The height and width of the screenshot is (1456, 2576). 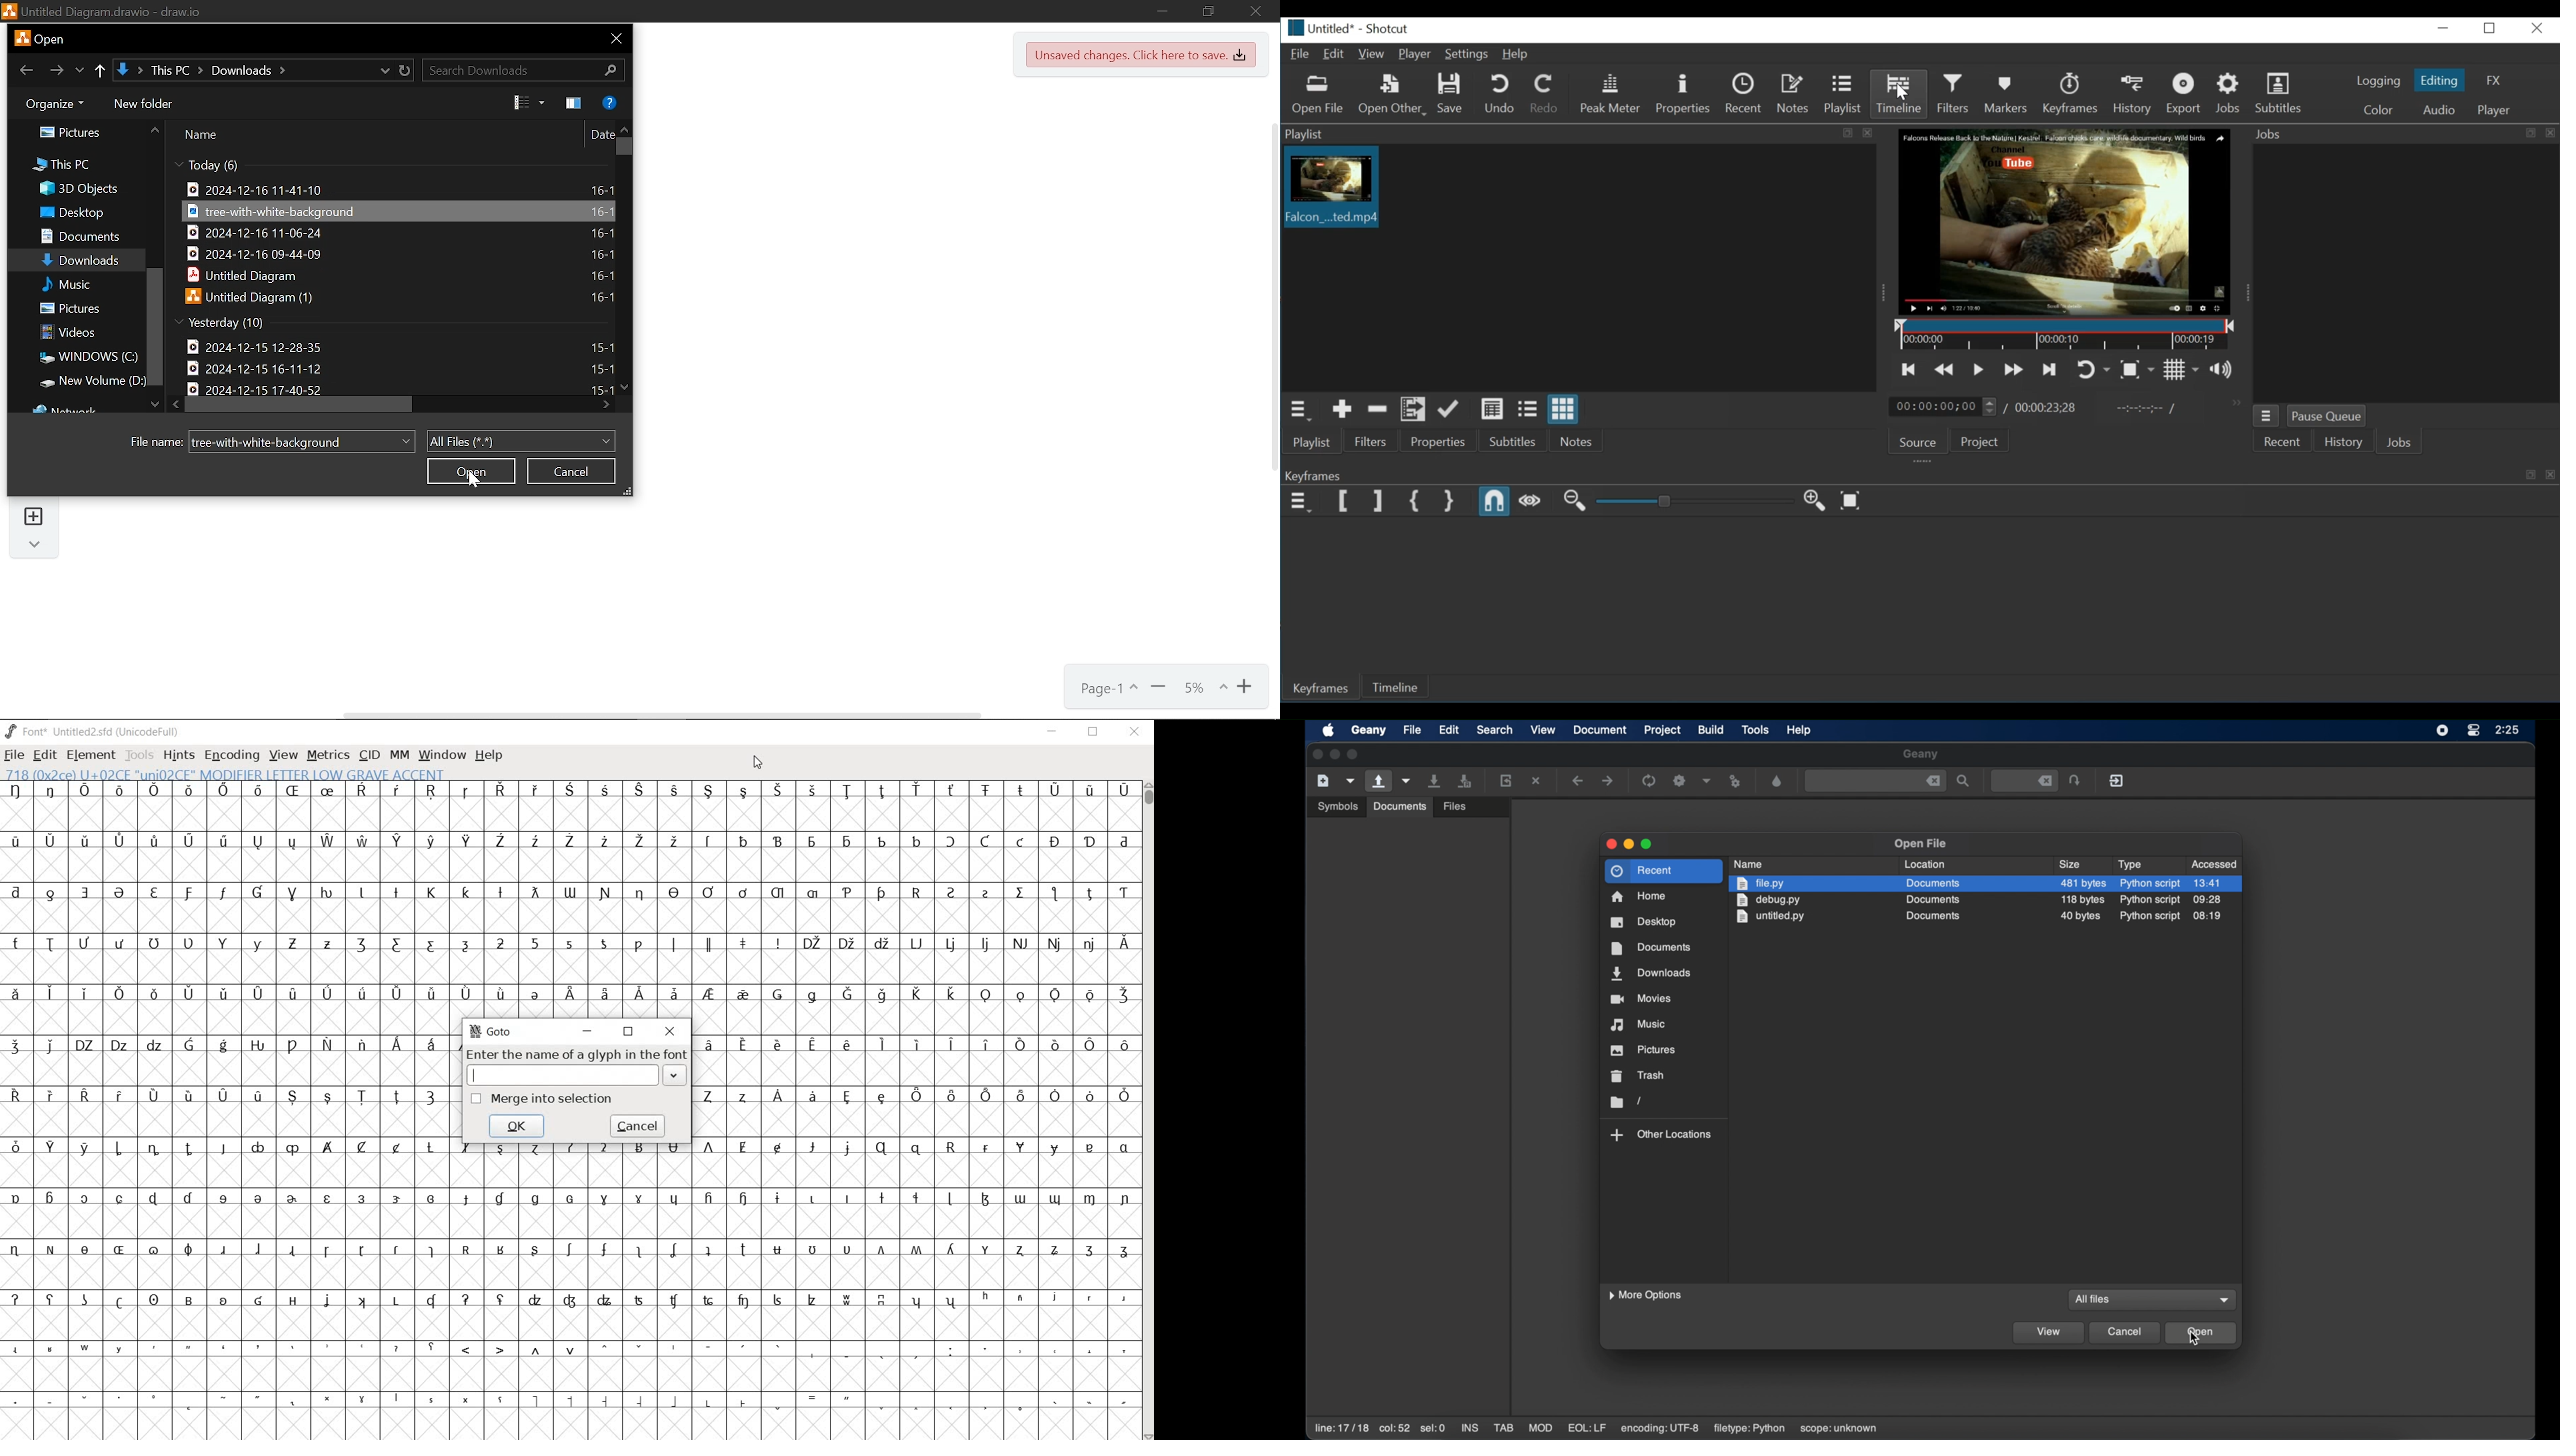 What do you see at coordinates (1627, 1102) in the screenshot?
I see `folder` at bounding box center [1627, 1102].